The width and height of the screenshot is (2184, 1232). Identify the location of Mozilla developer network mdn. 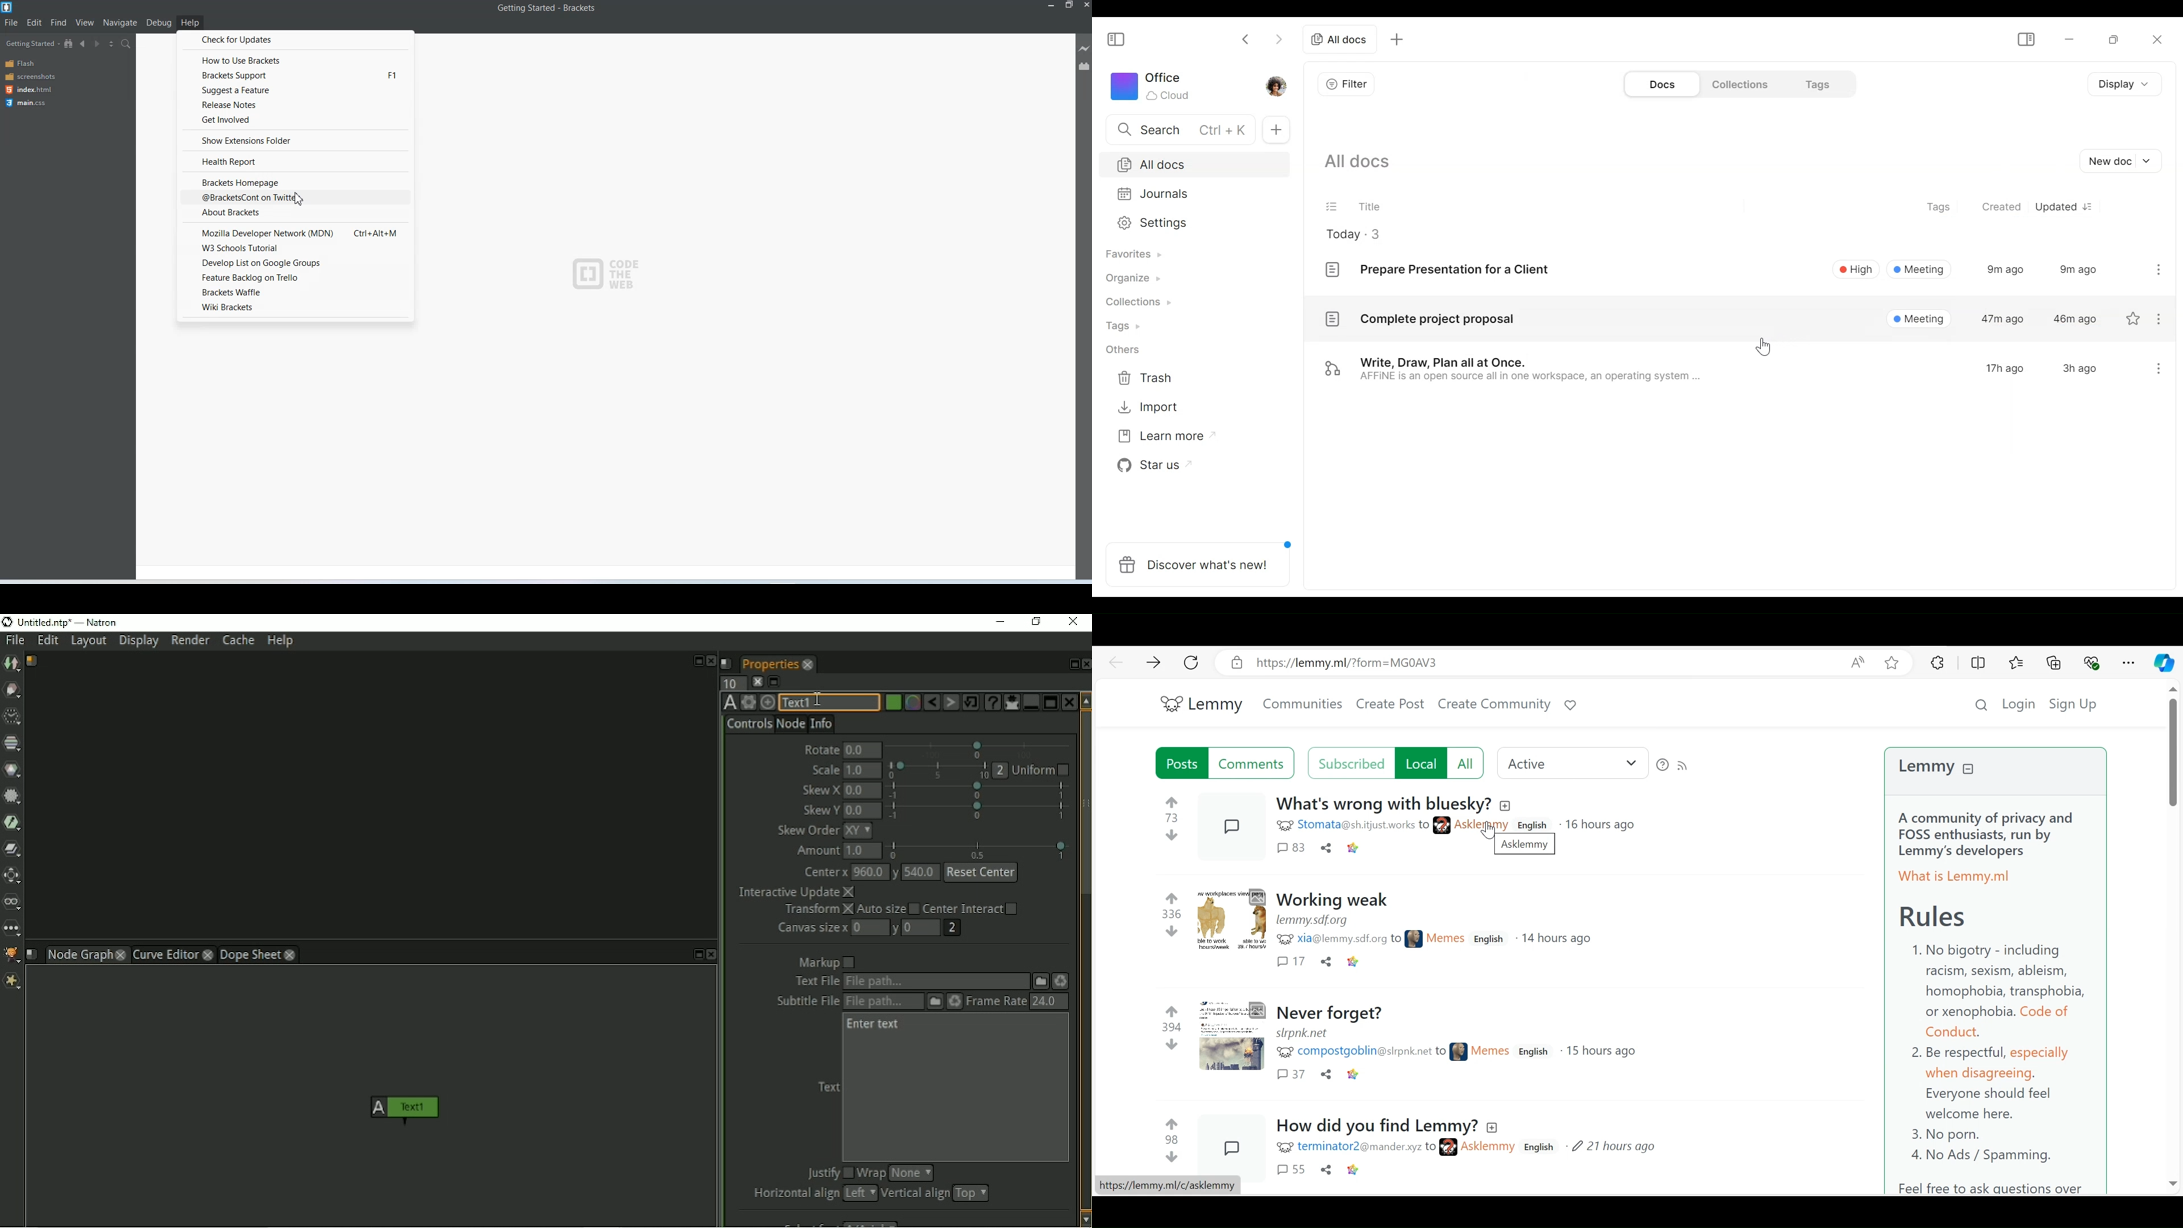
(296, 232).